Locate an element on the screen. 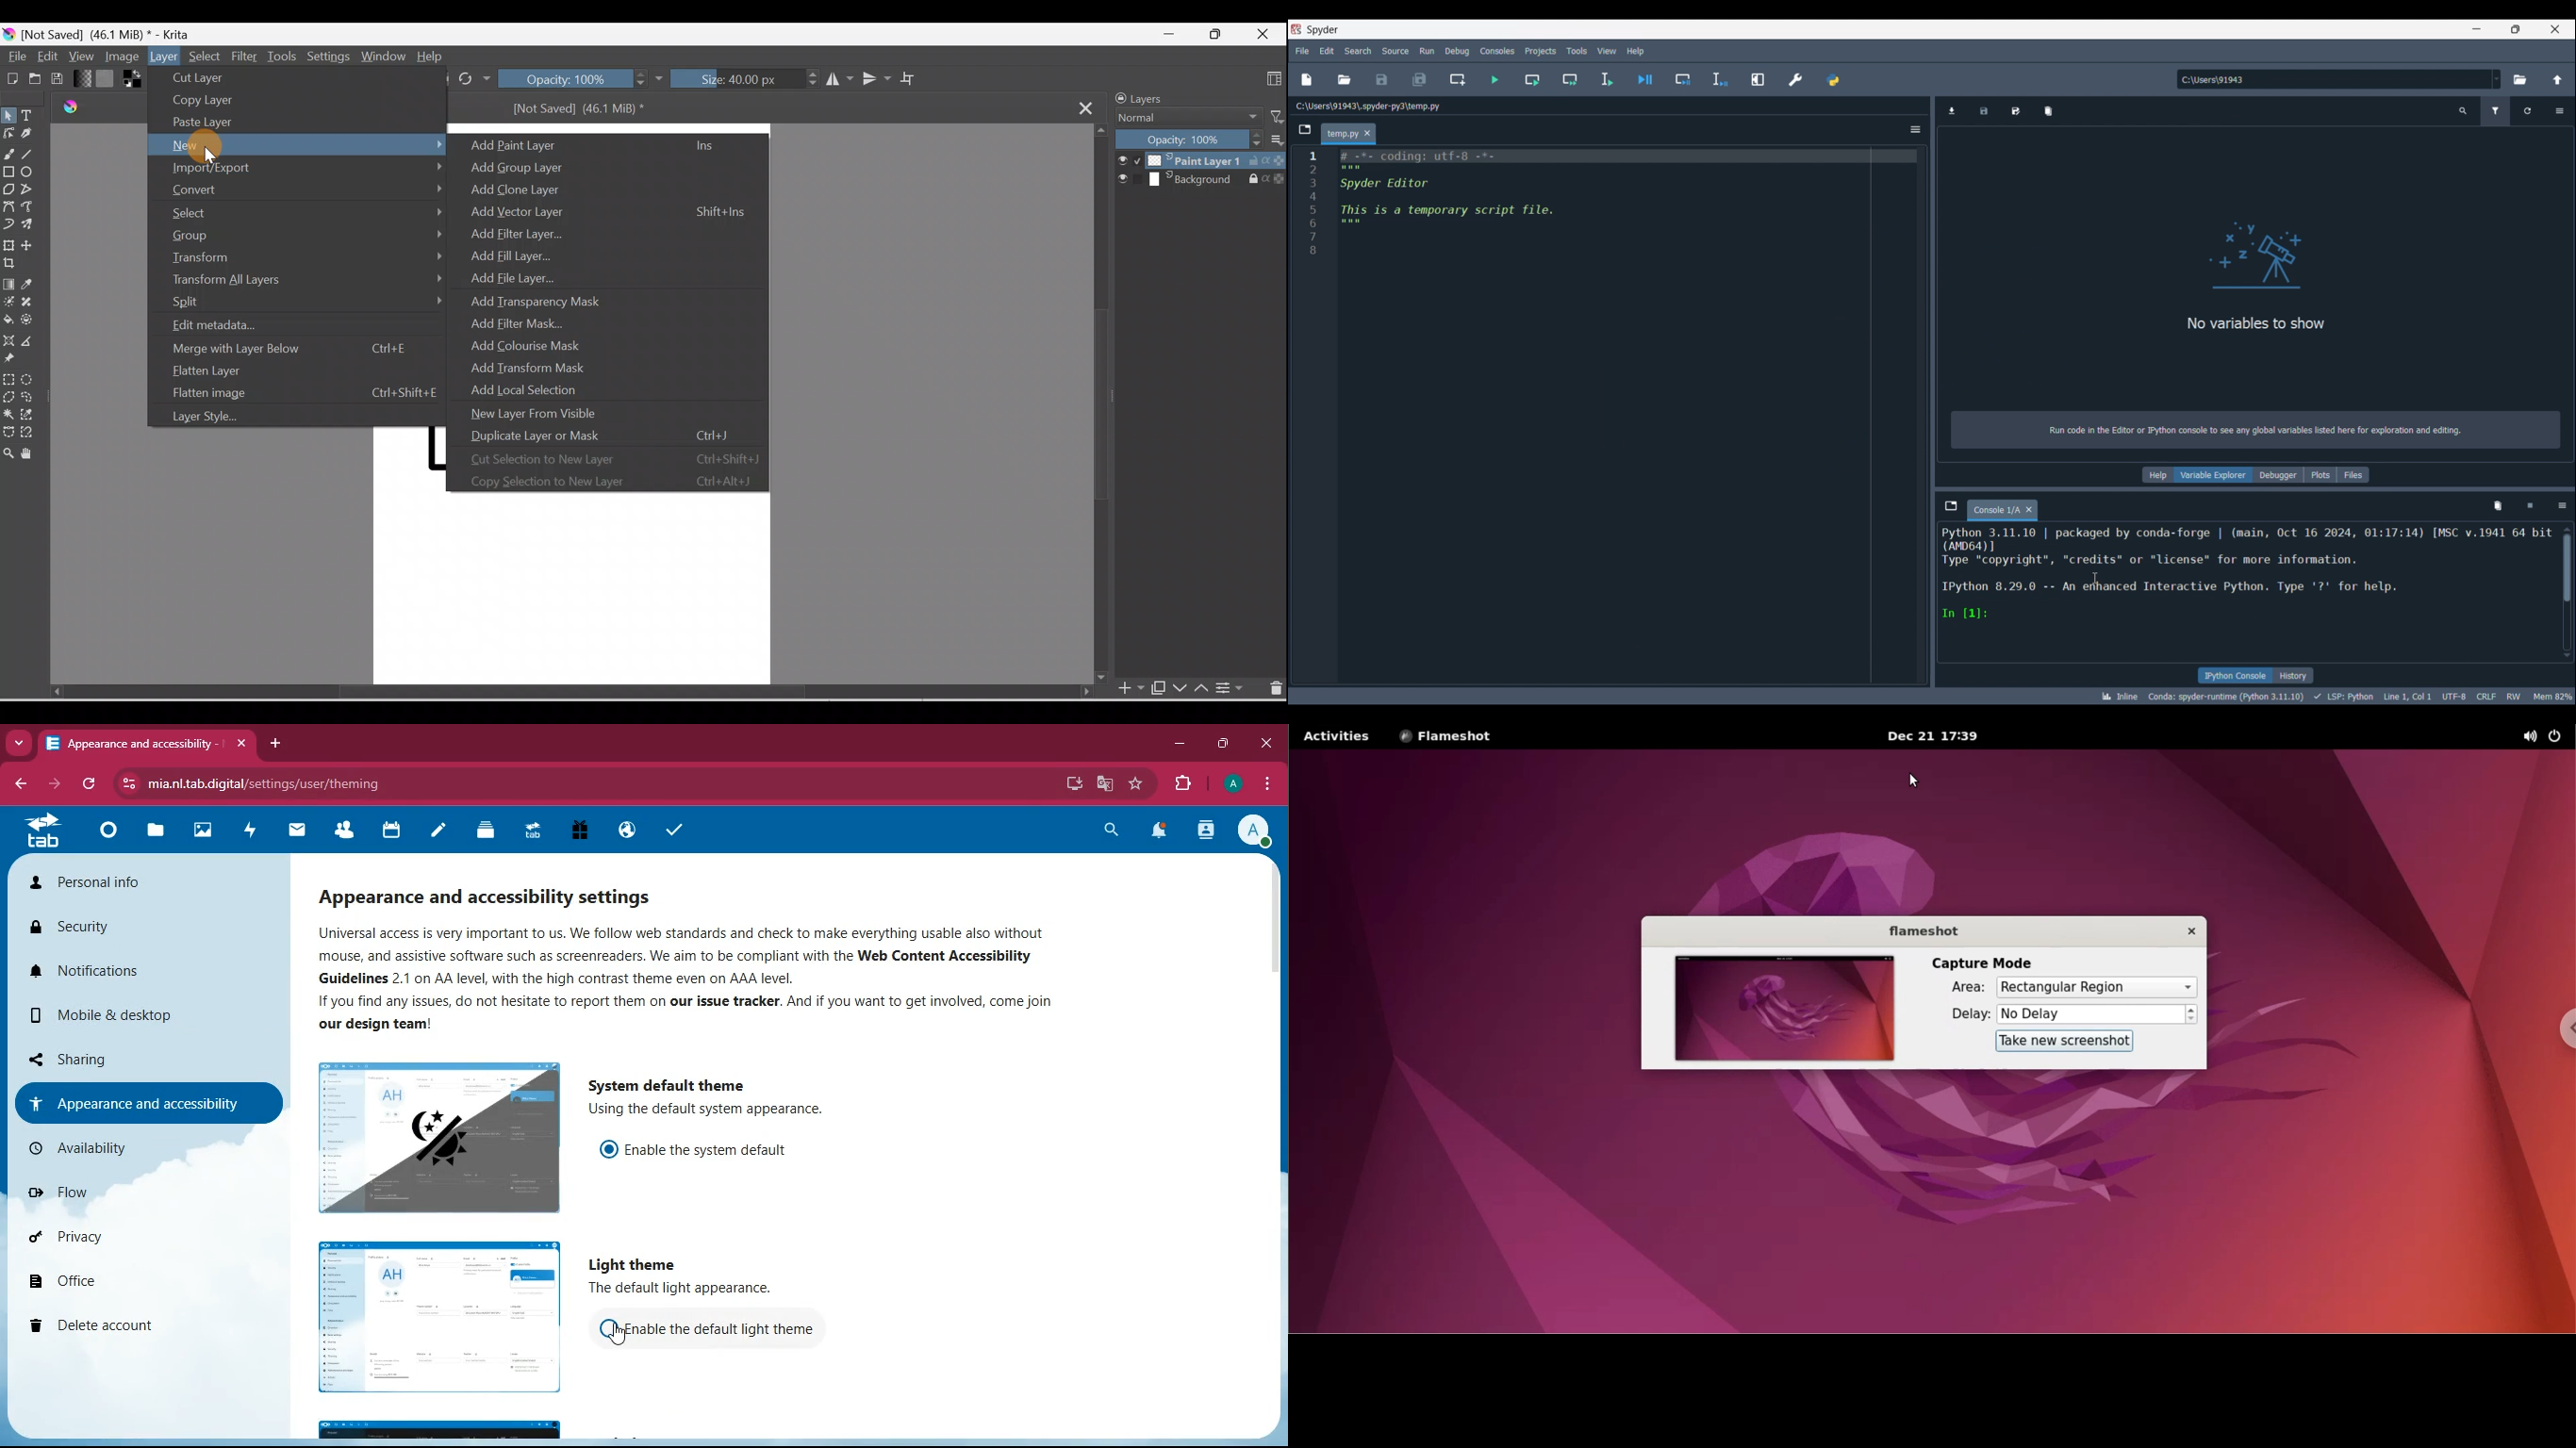 The height and width of the screenshot is (1456, 2576). Software name is located at coordinates (1323, 30).